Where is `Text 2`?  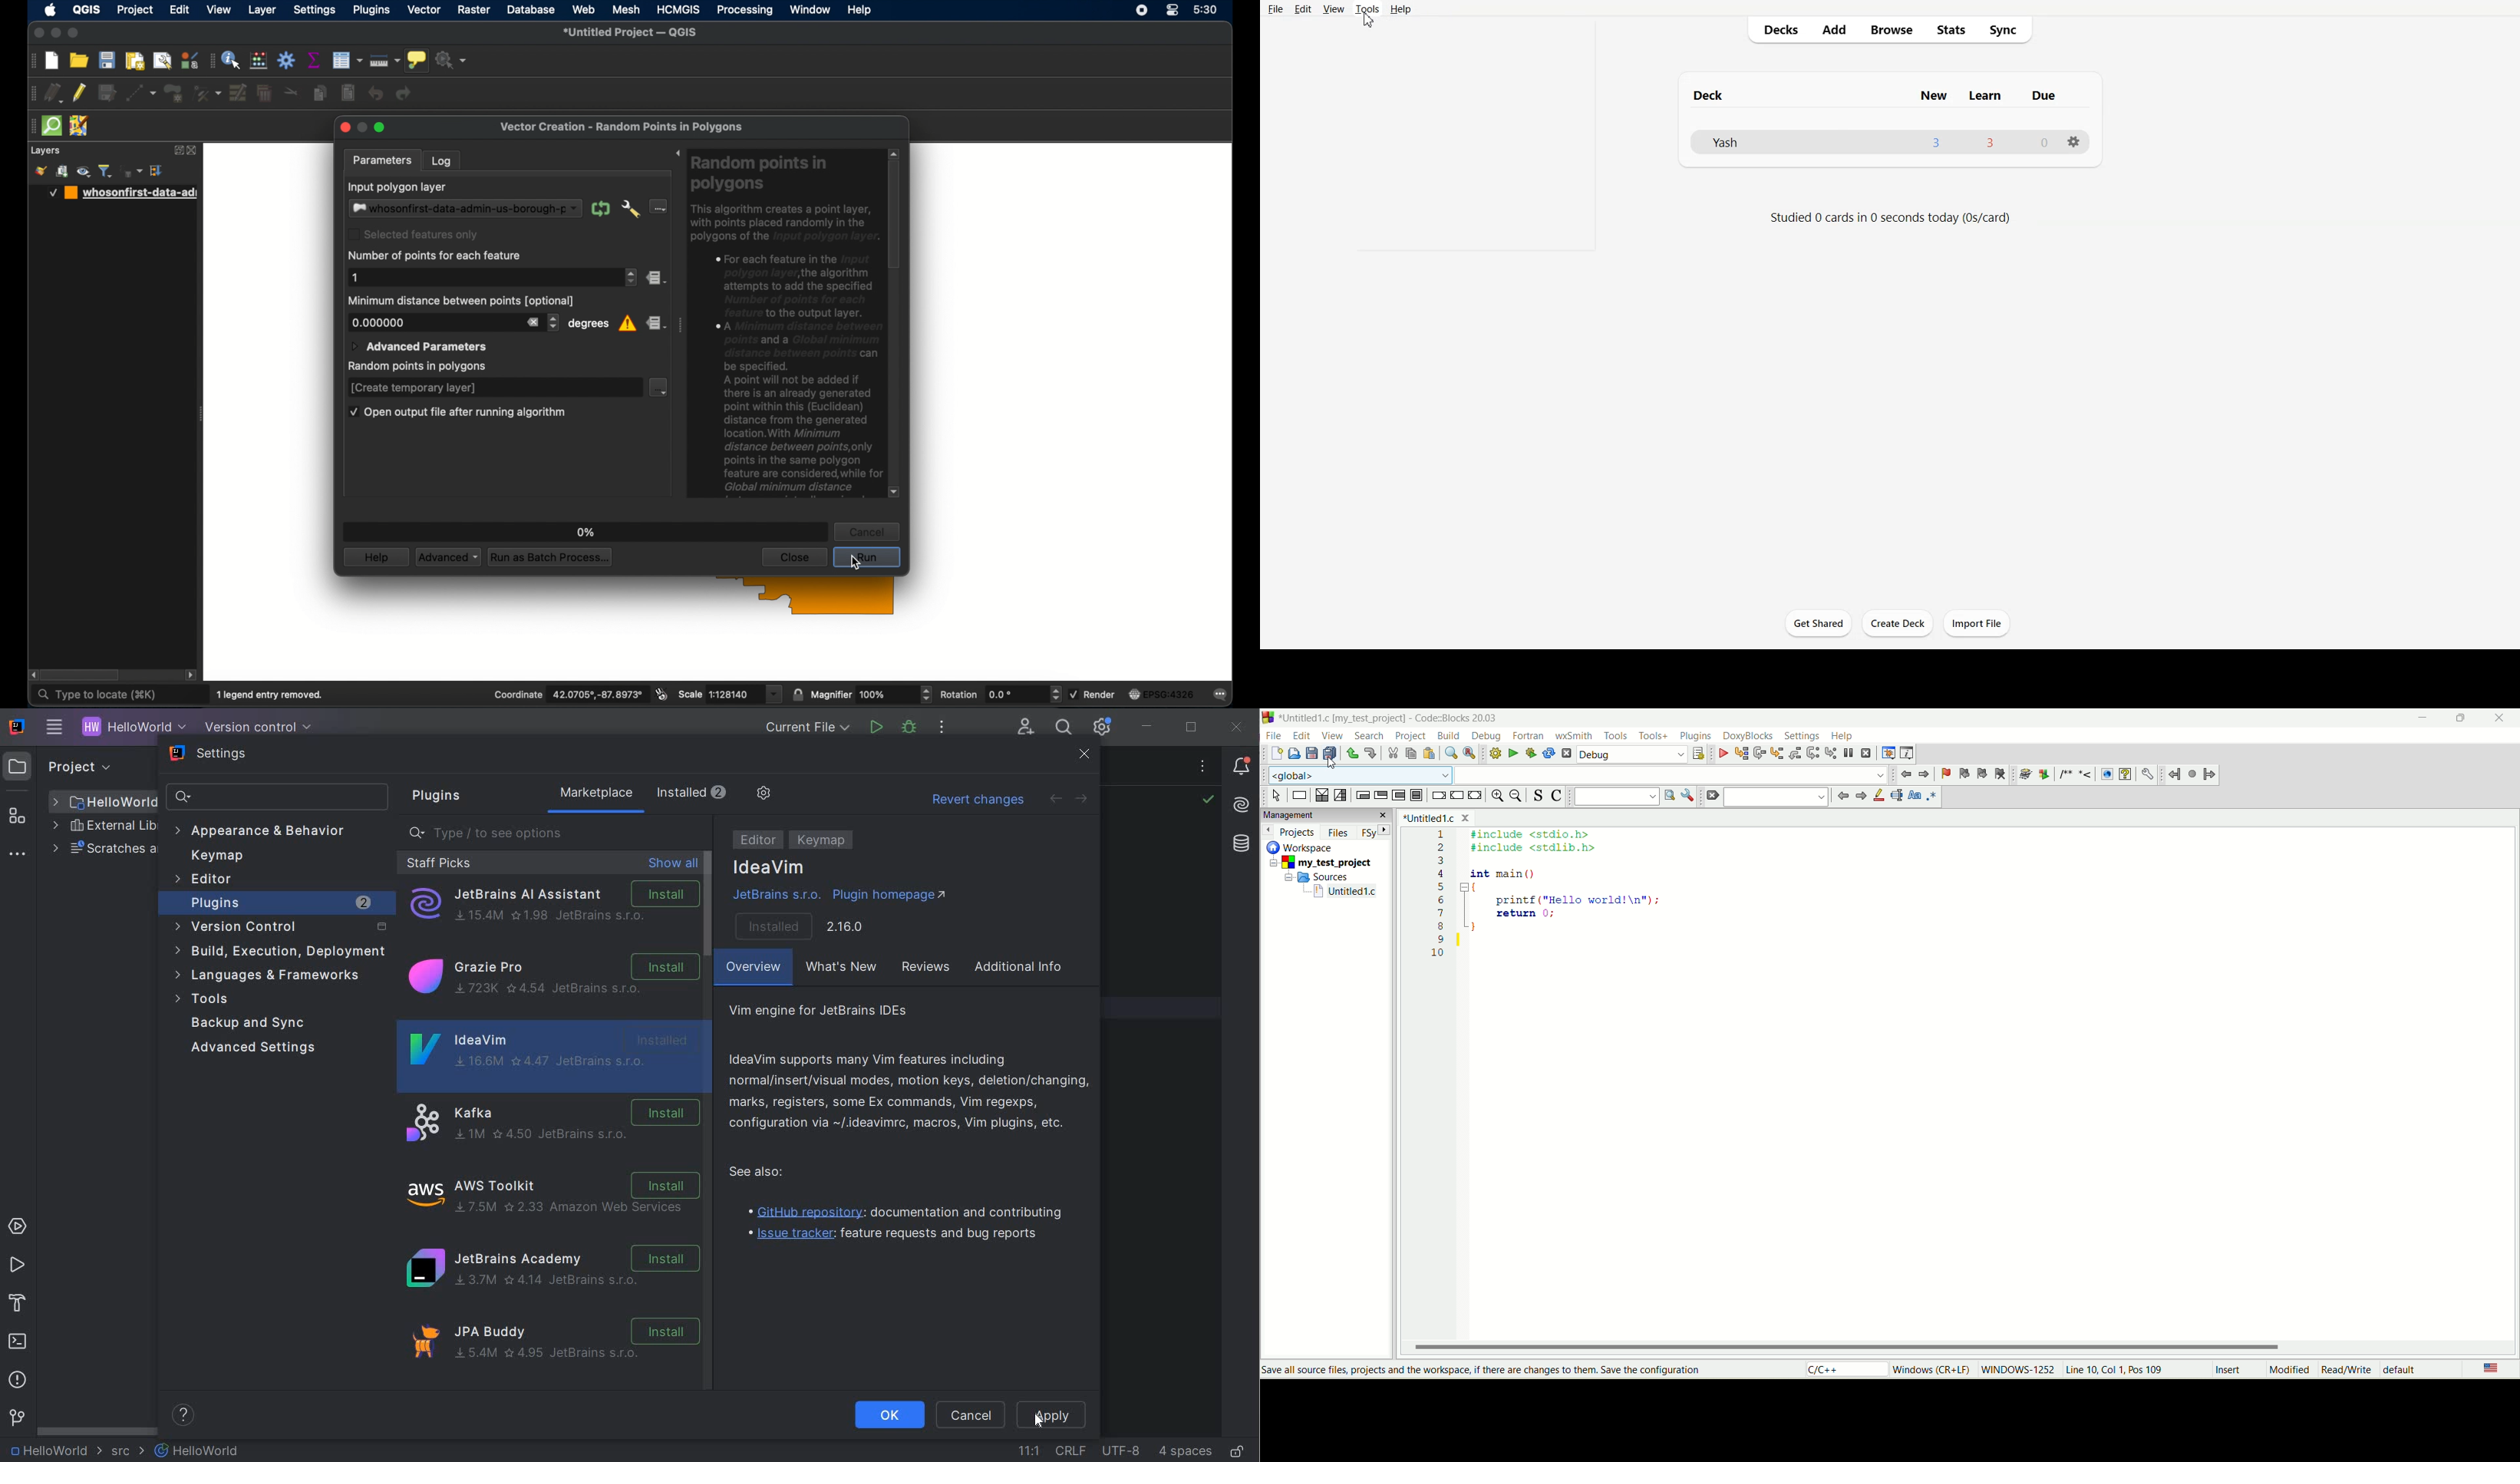 Text 2 is located at coordinates (1892, 218).